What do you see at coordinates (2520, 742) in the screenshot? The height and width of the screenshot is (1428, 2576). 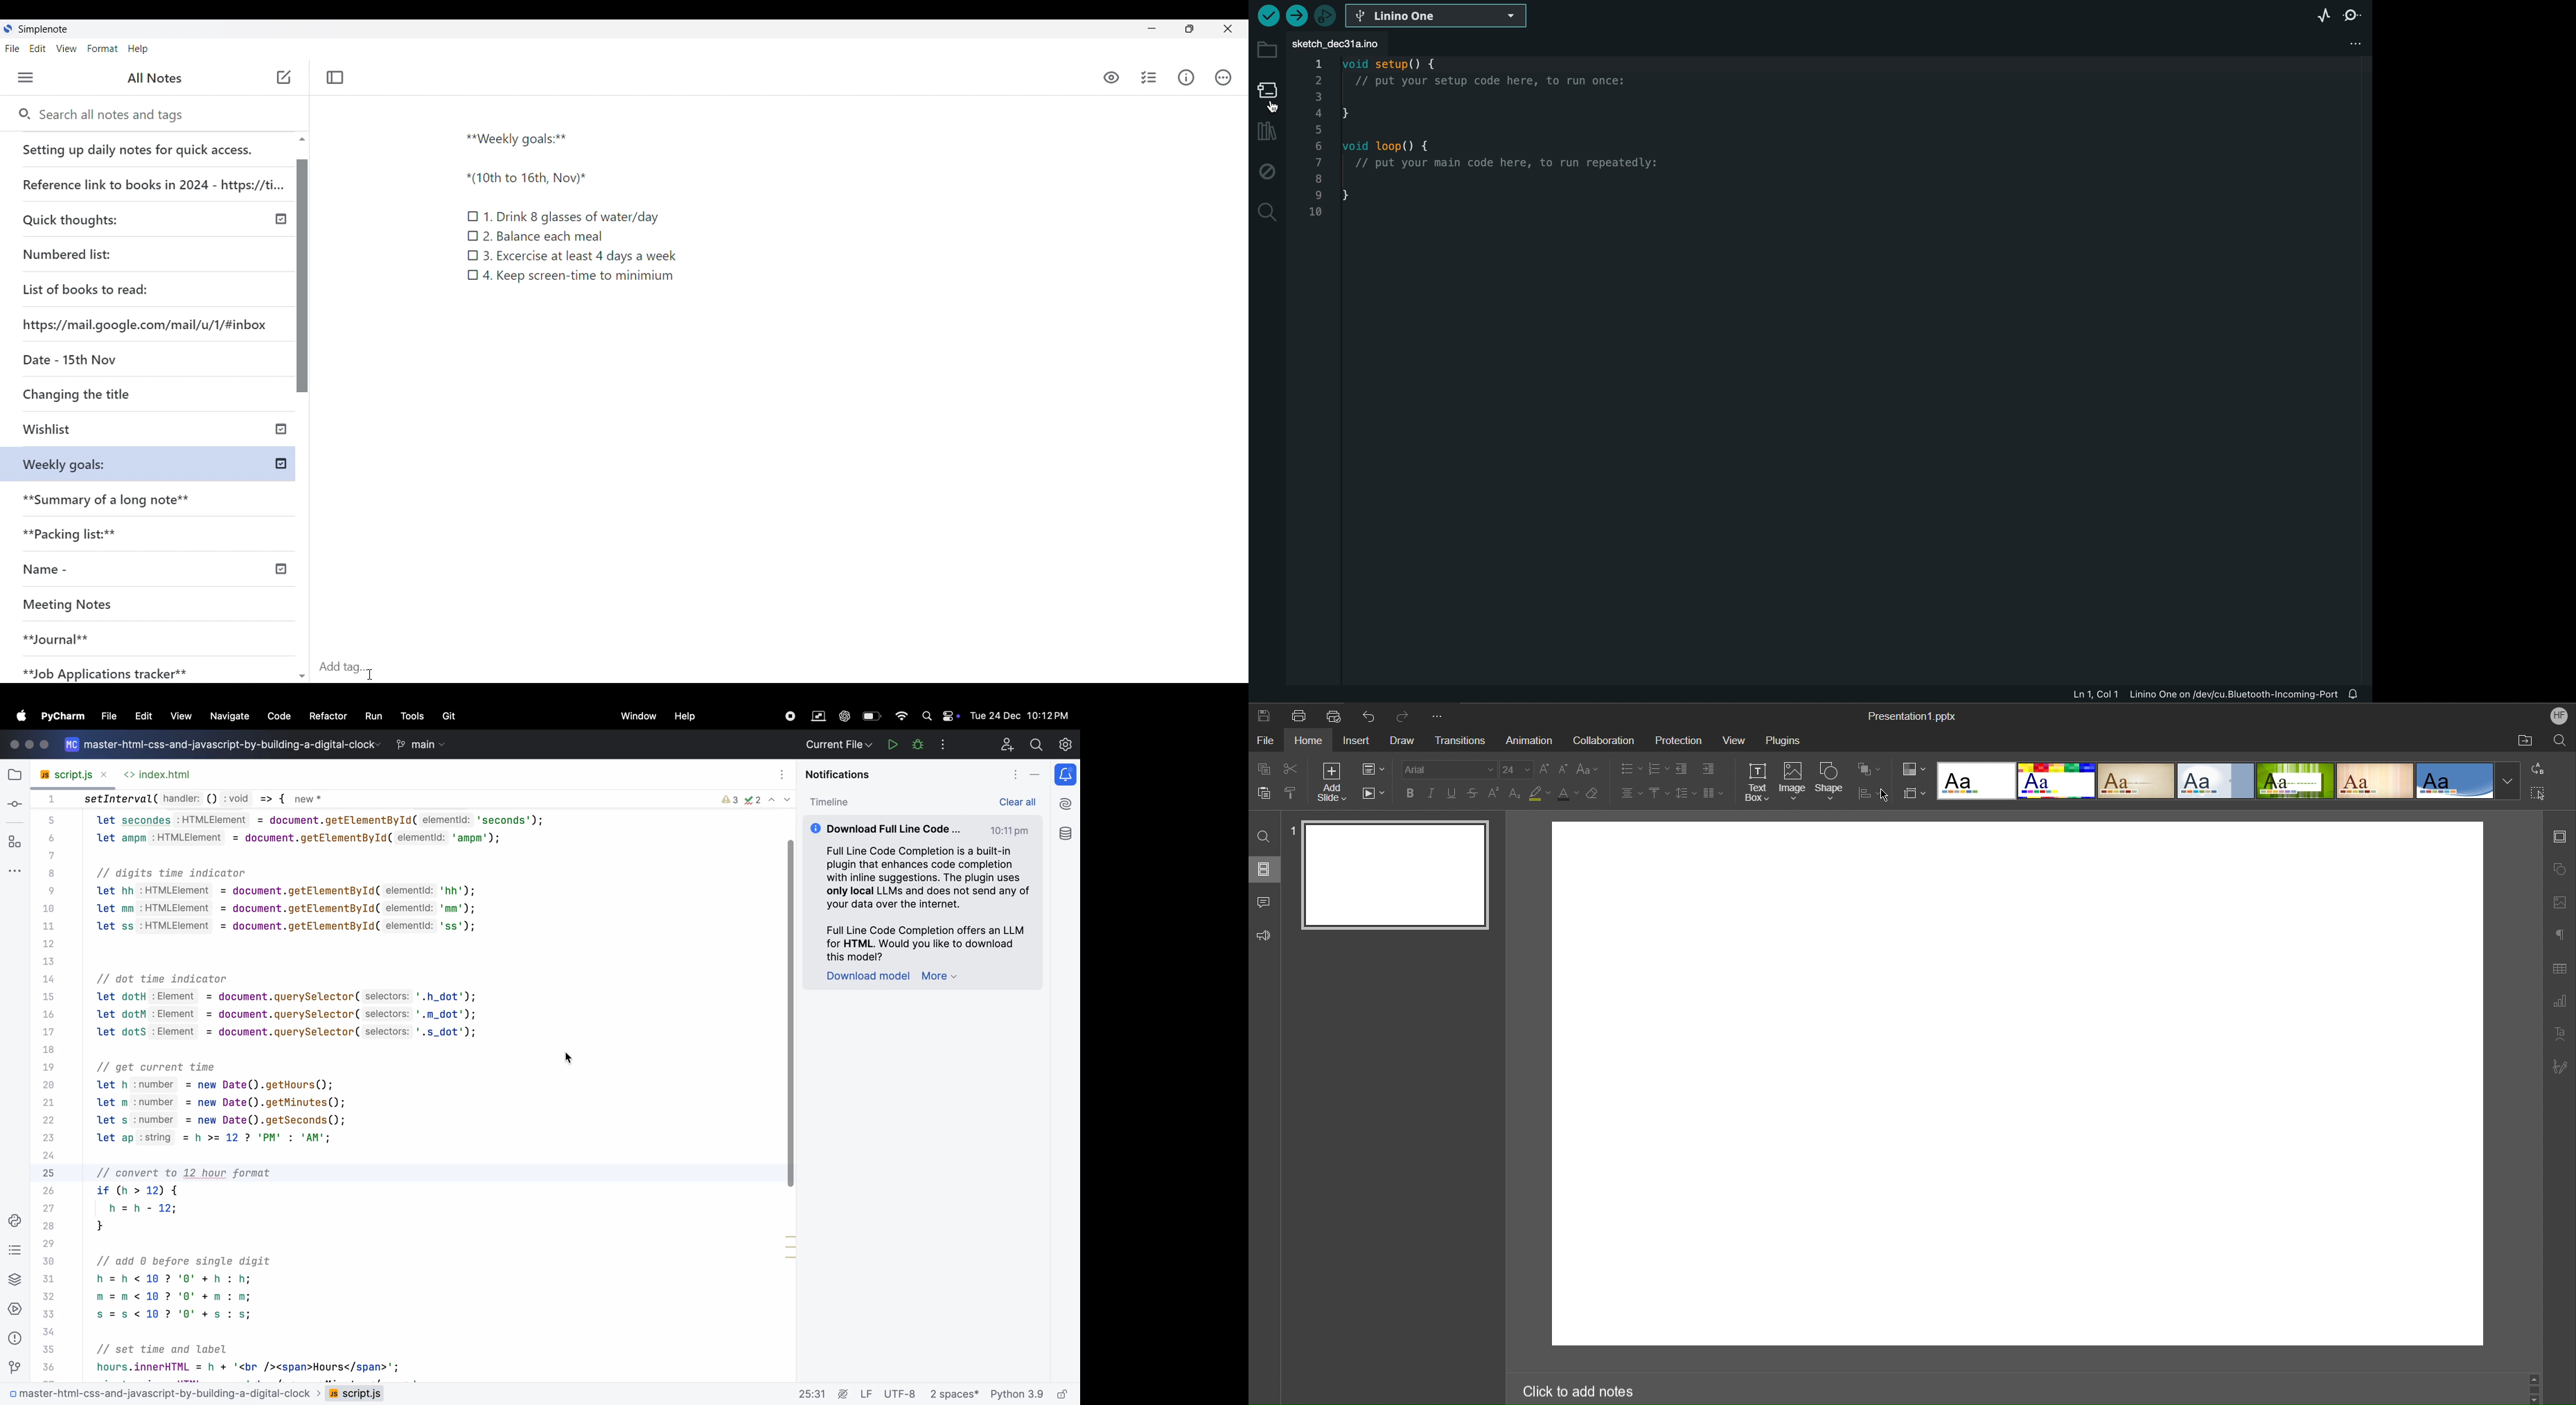 I see `Open File Location` at bounding box center [2520, 742].